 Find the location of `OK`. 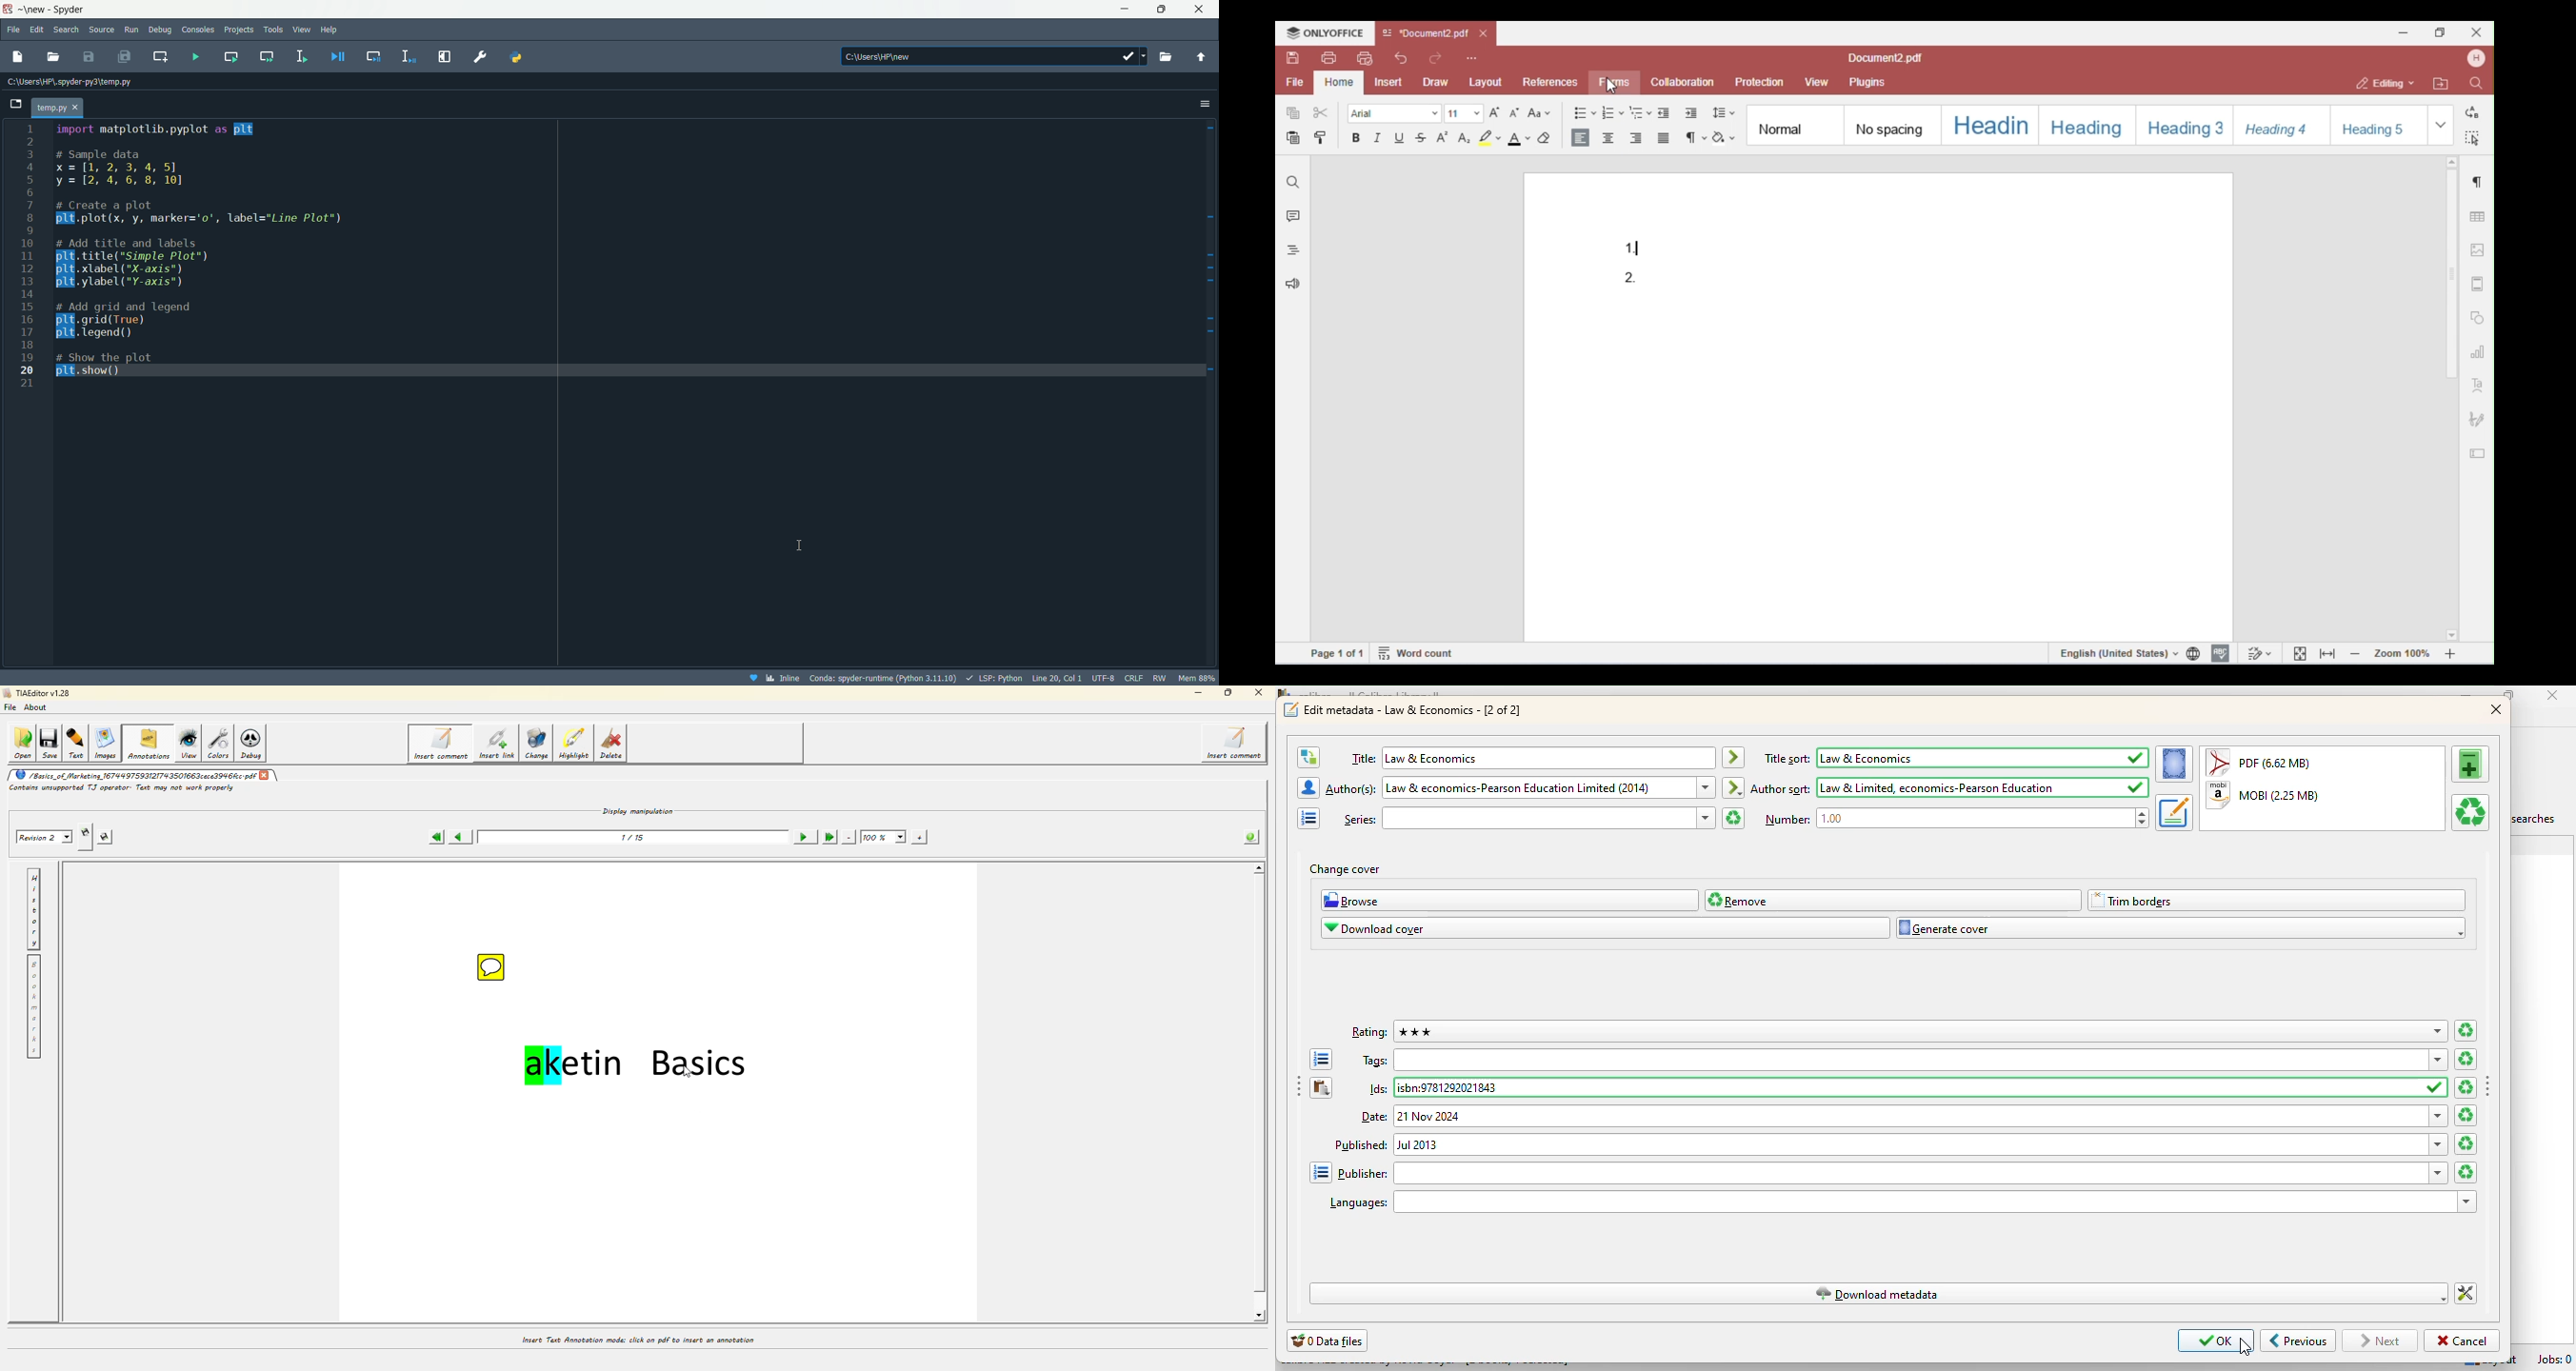

OK is located at coordinates (2217, 1341).